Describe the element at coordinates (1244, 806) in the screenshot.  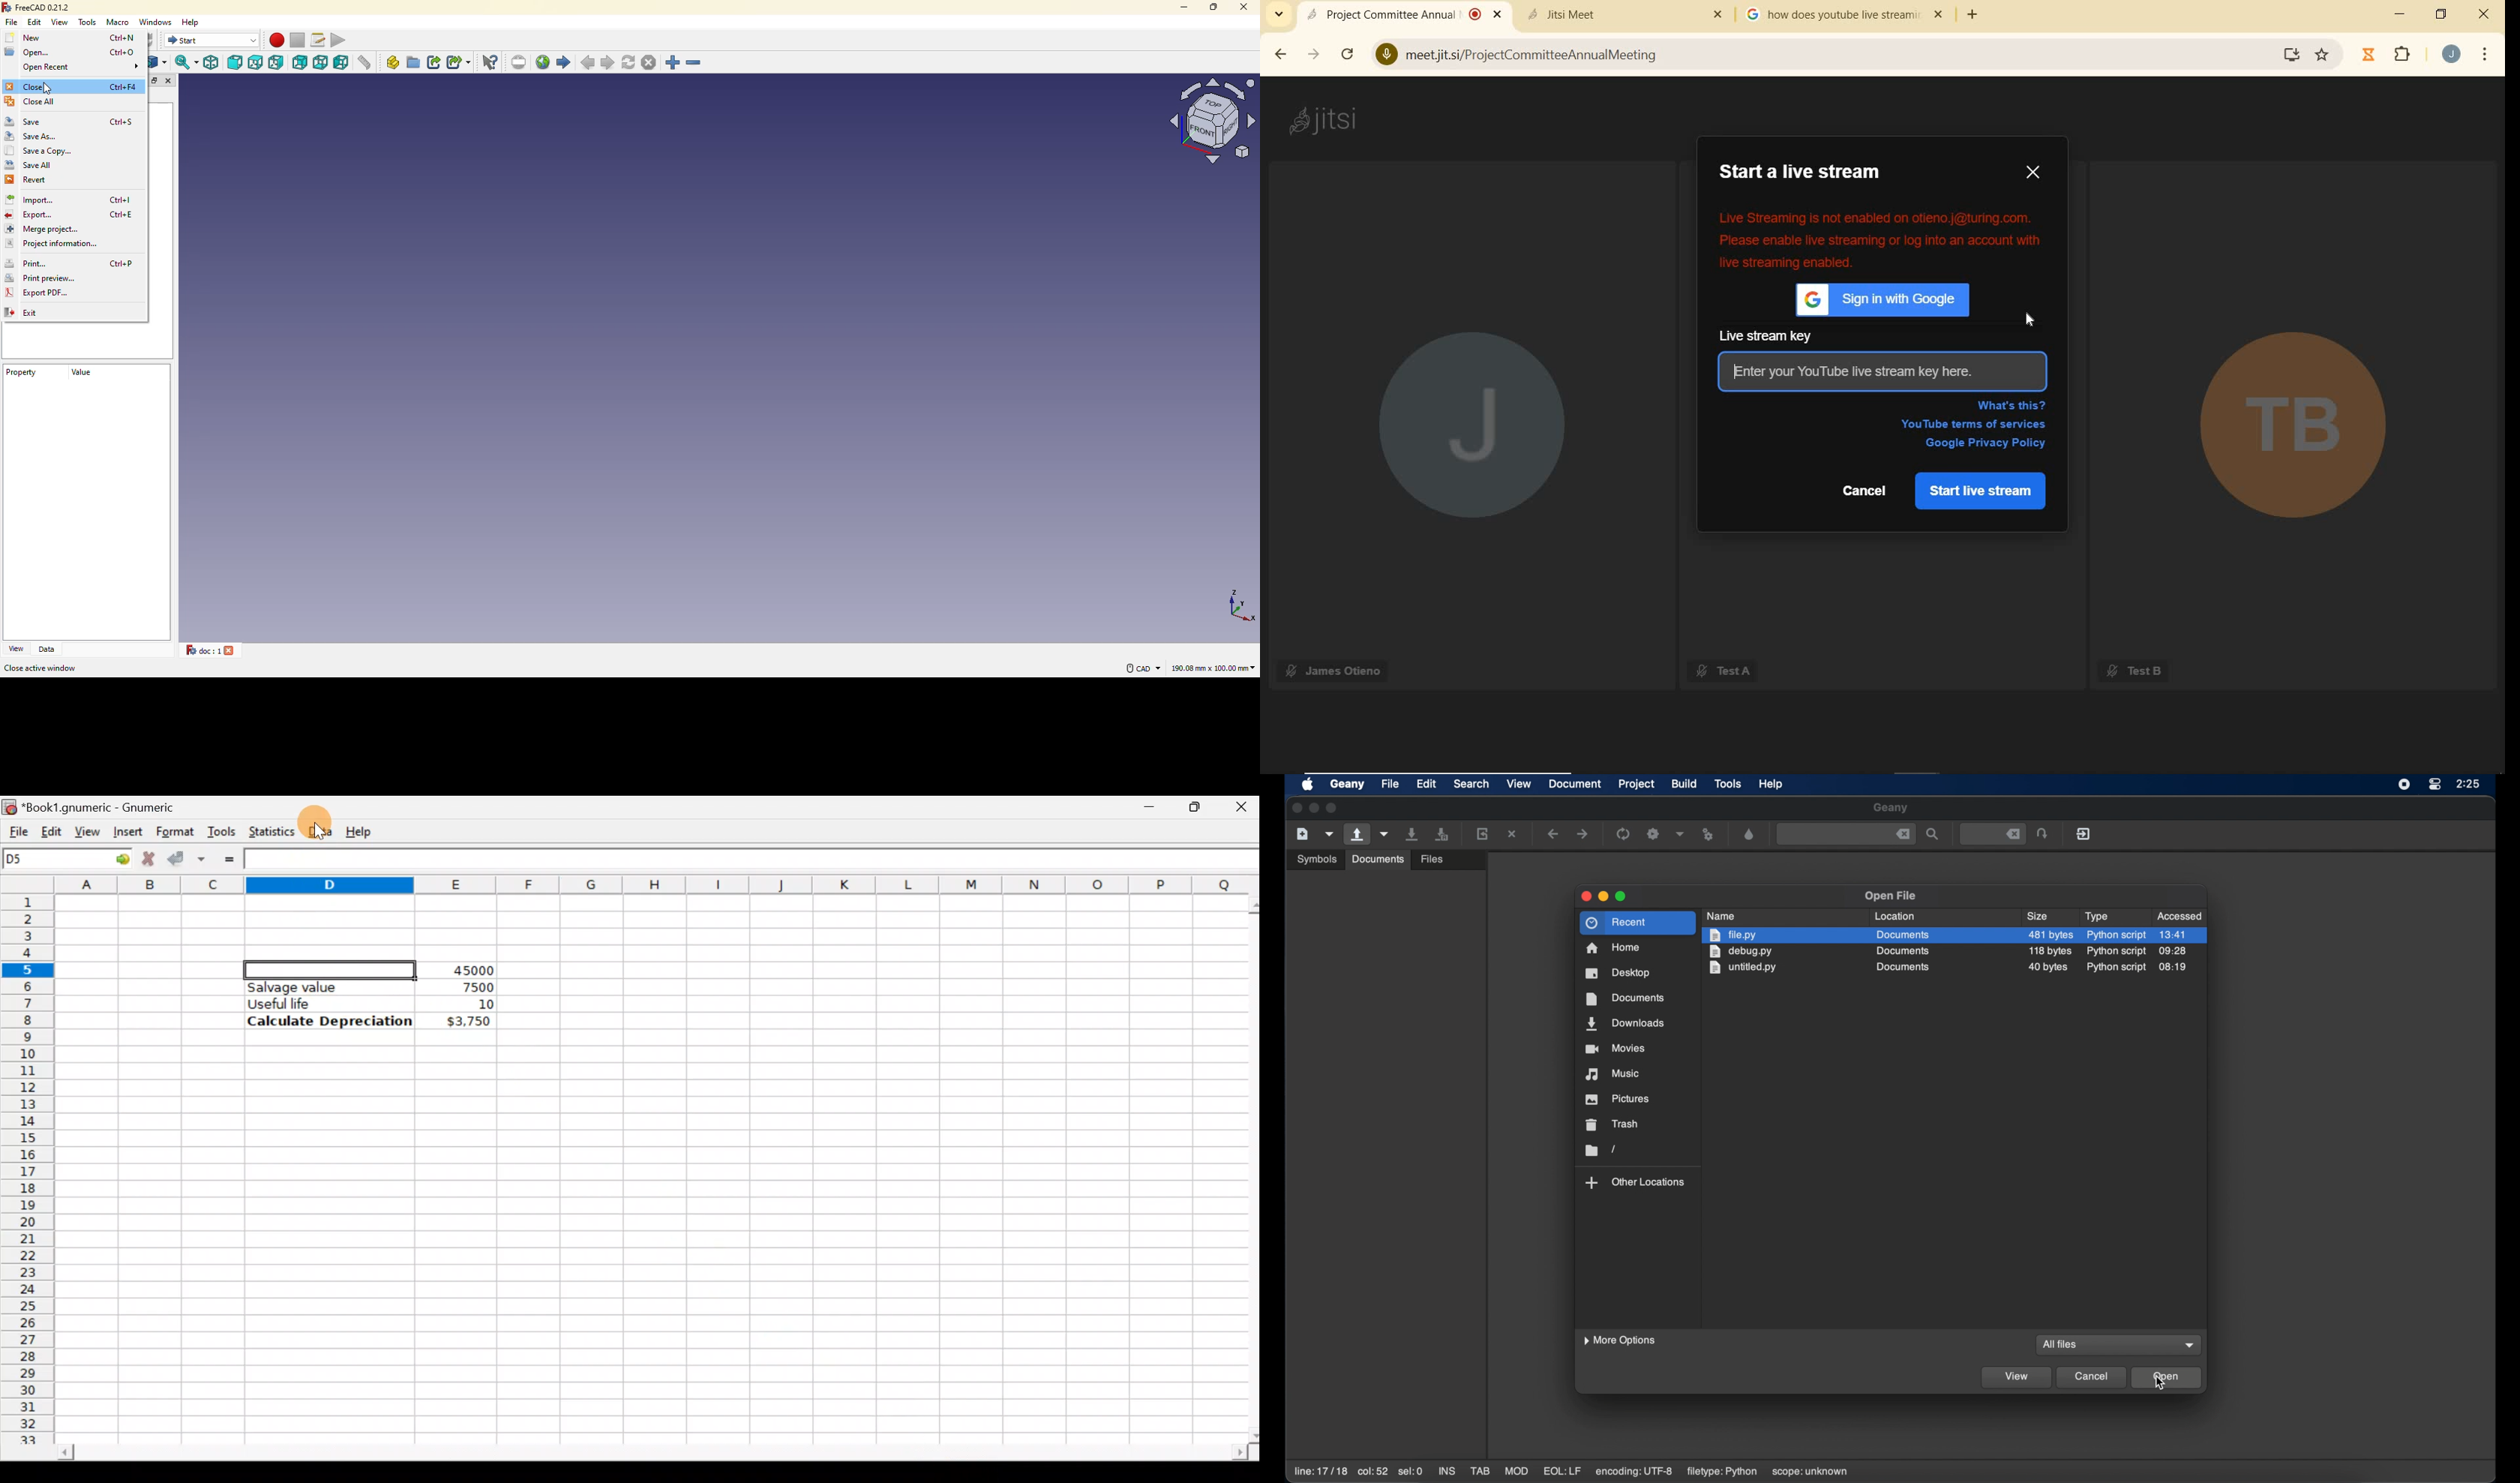
I see `Close` at that location.